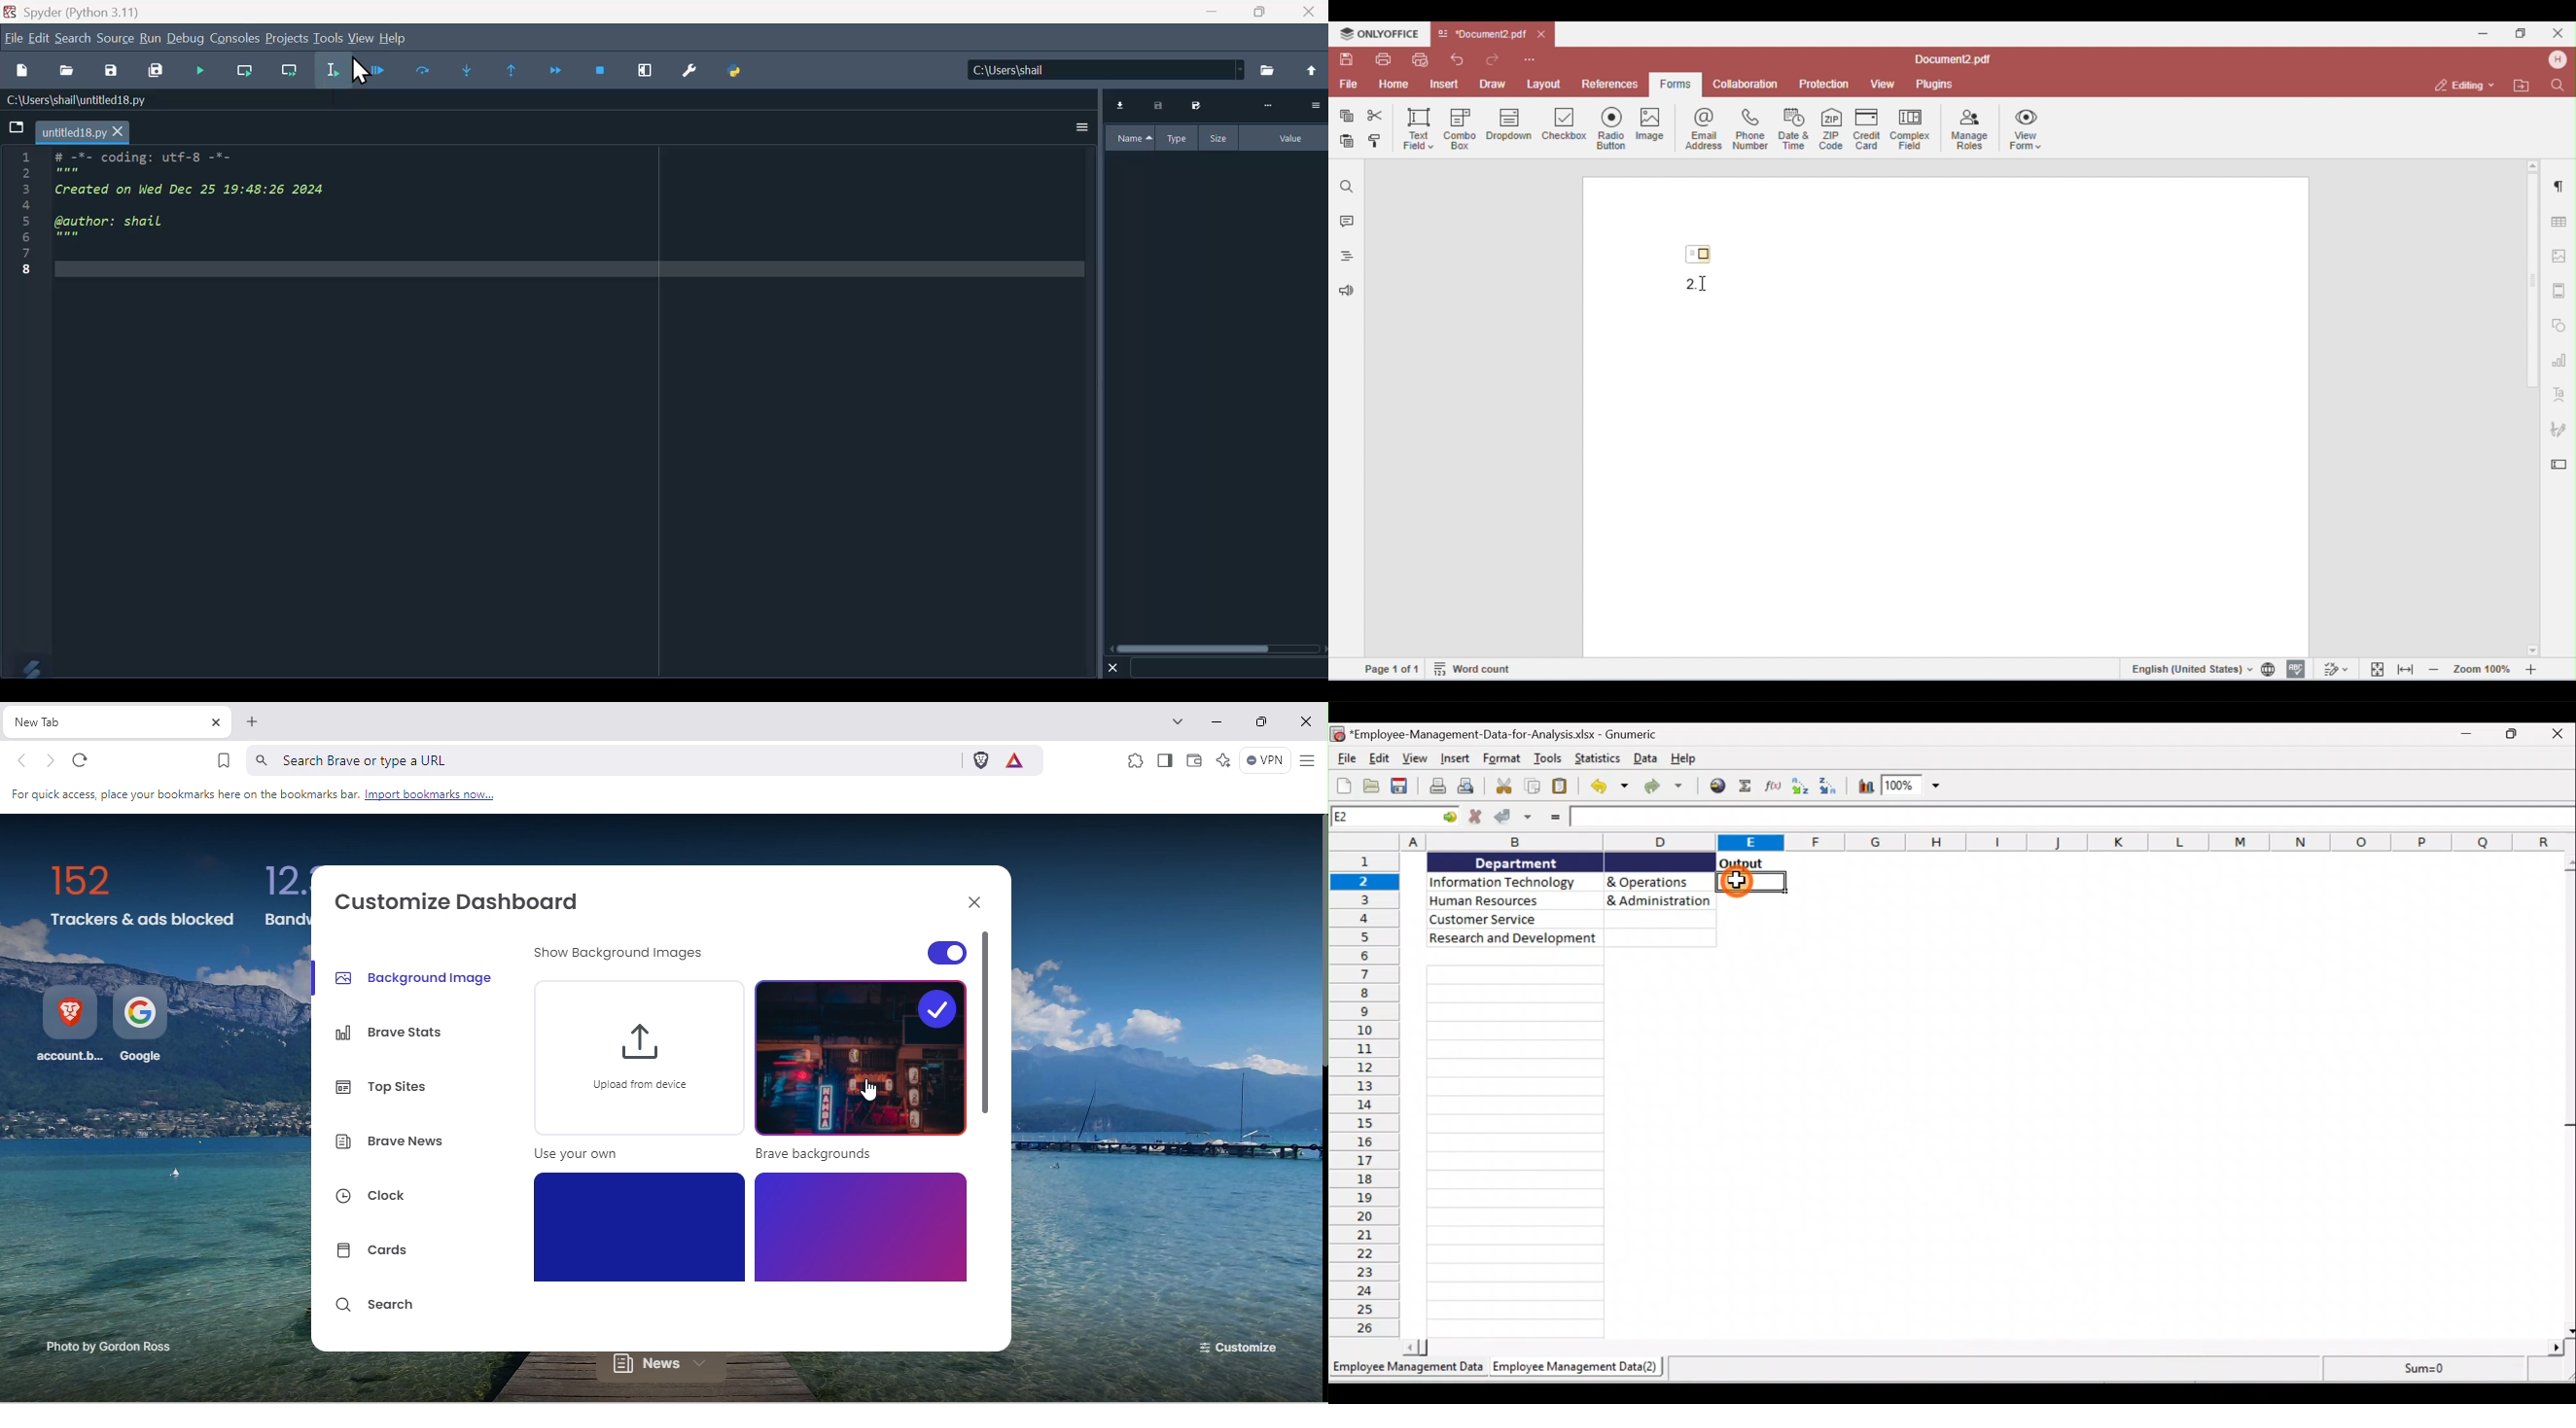 This screenshot has height=1428, width=2576. What do you see at coordinates (395, 38) in the screenshot?
I see `Help` at bounding box center [395, 38].